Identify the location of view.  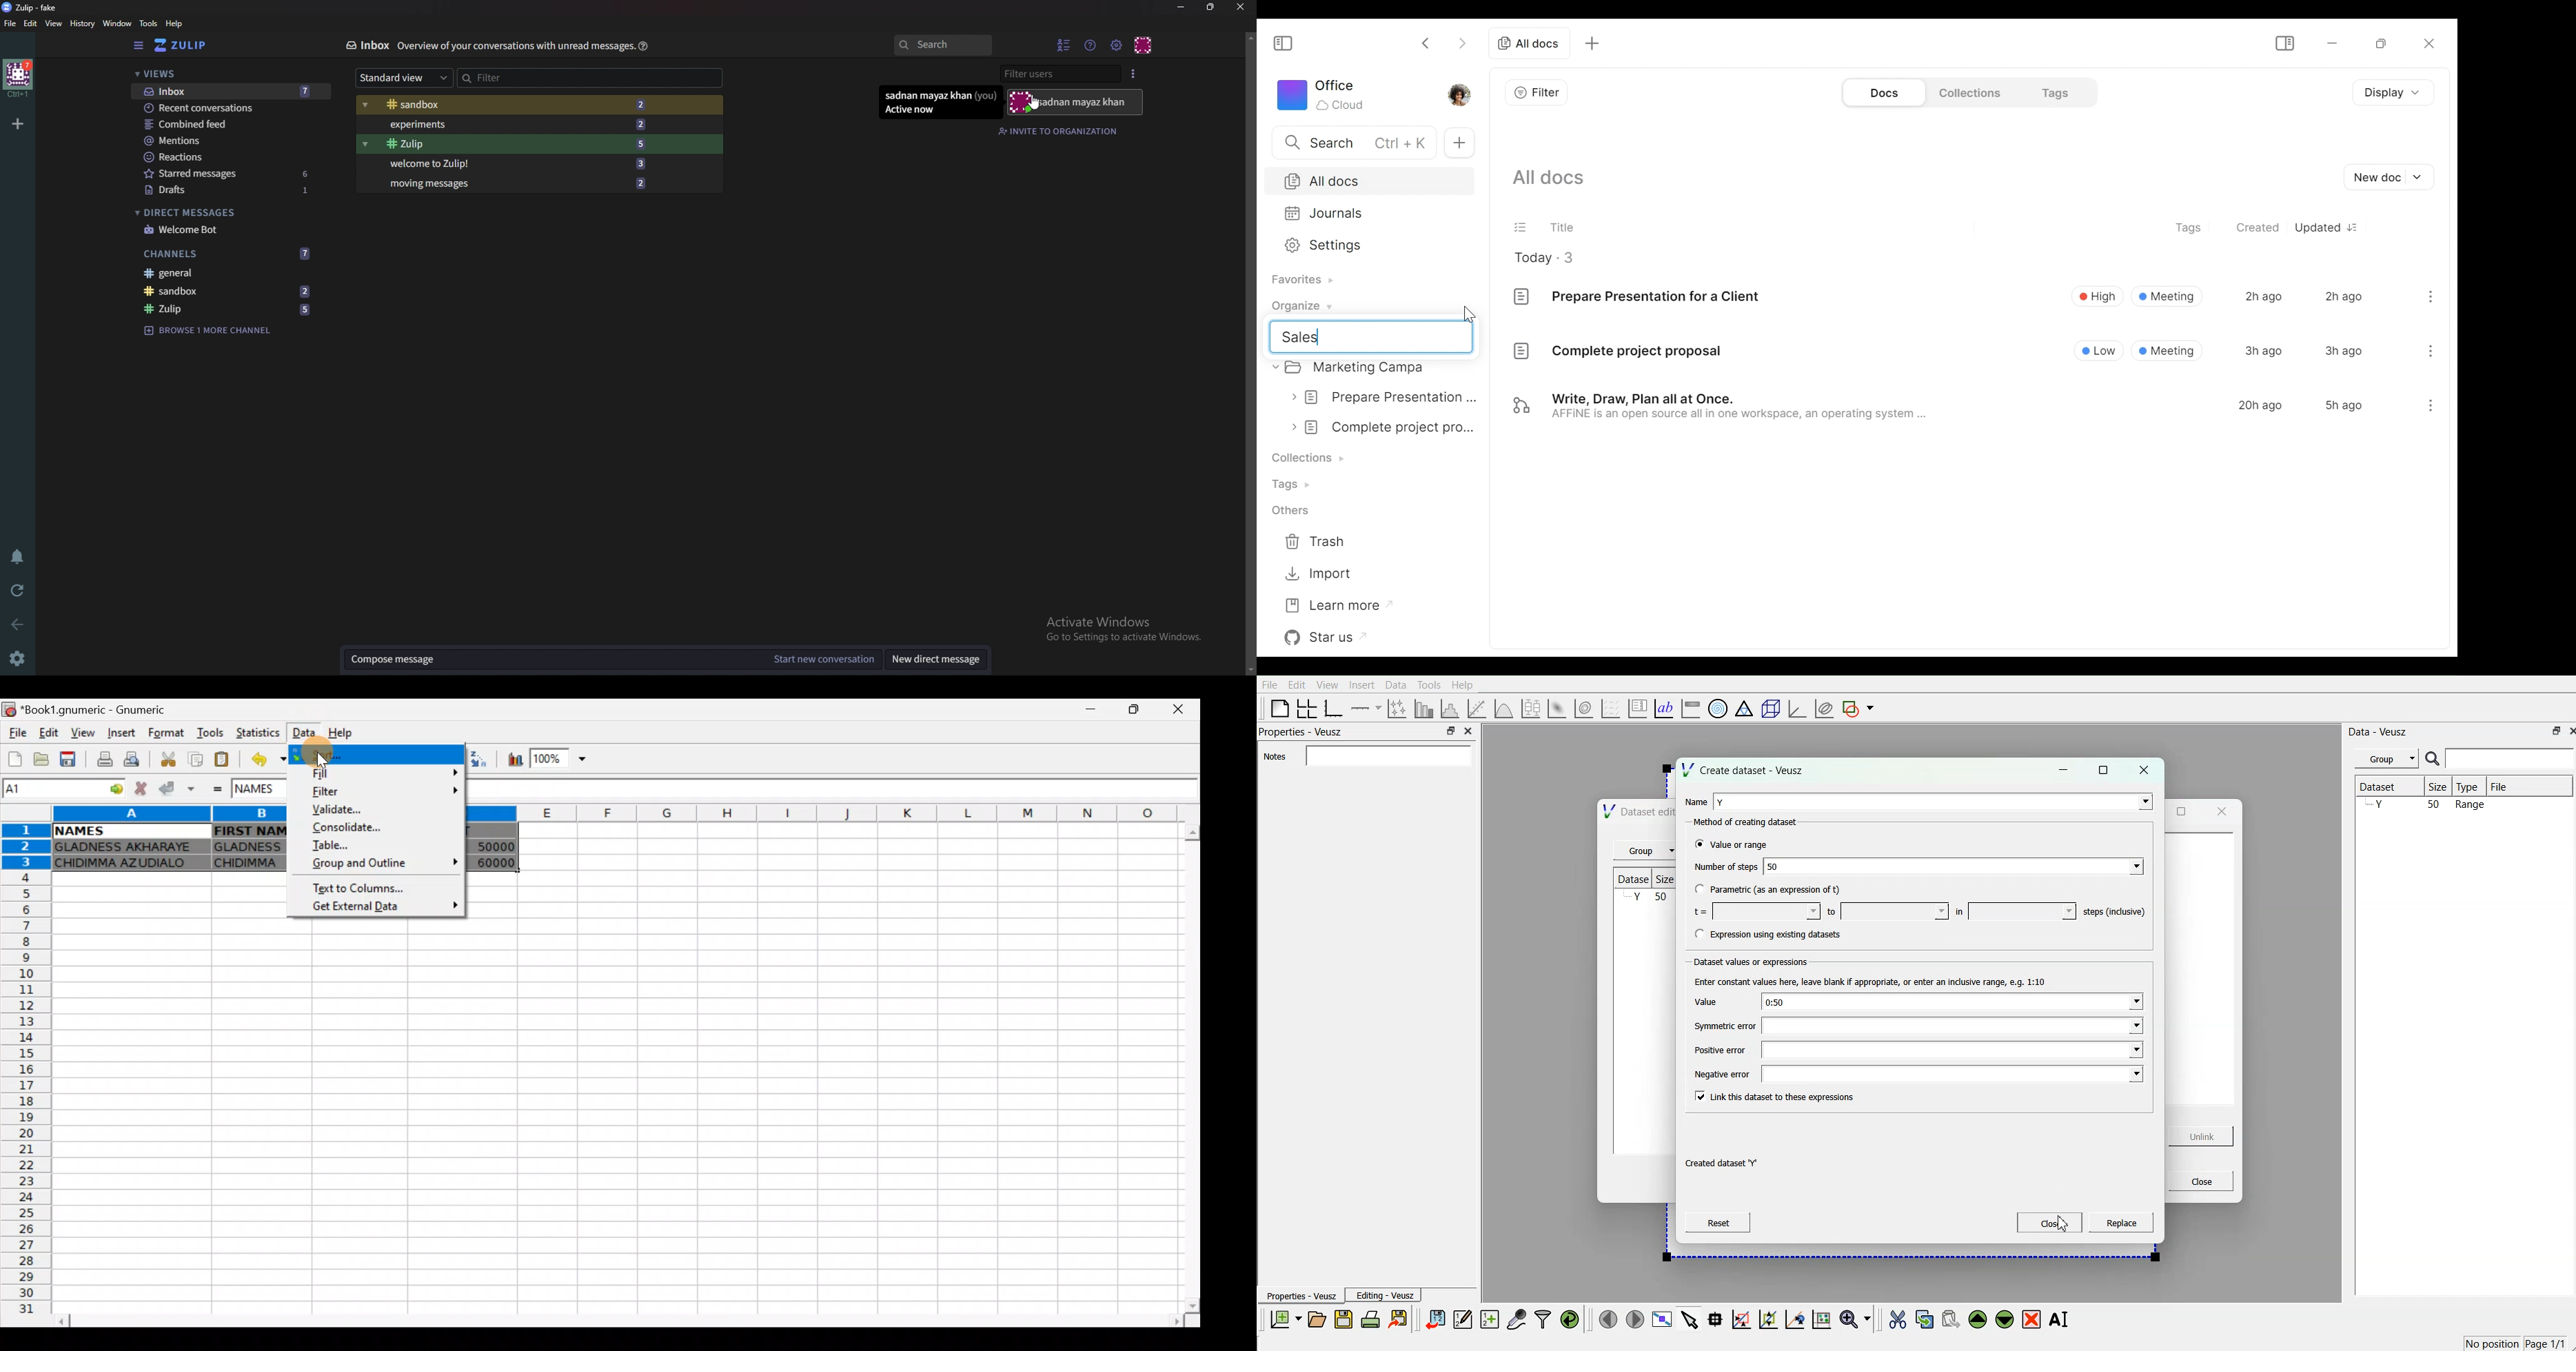
(56, 24).